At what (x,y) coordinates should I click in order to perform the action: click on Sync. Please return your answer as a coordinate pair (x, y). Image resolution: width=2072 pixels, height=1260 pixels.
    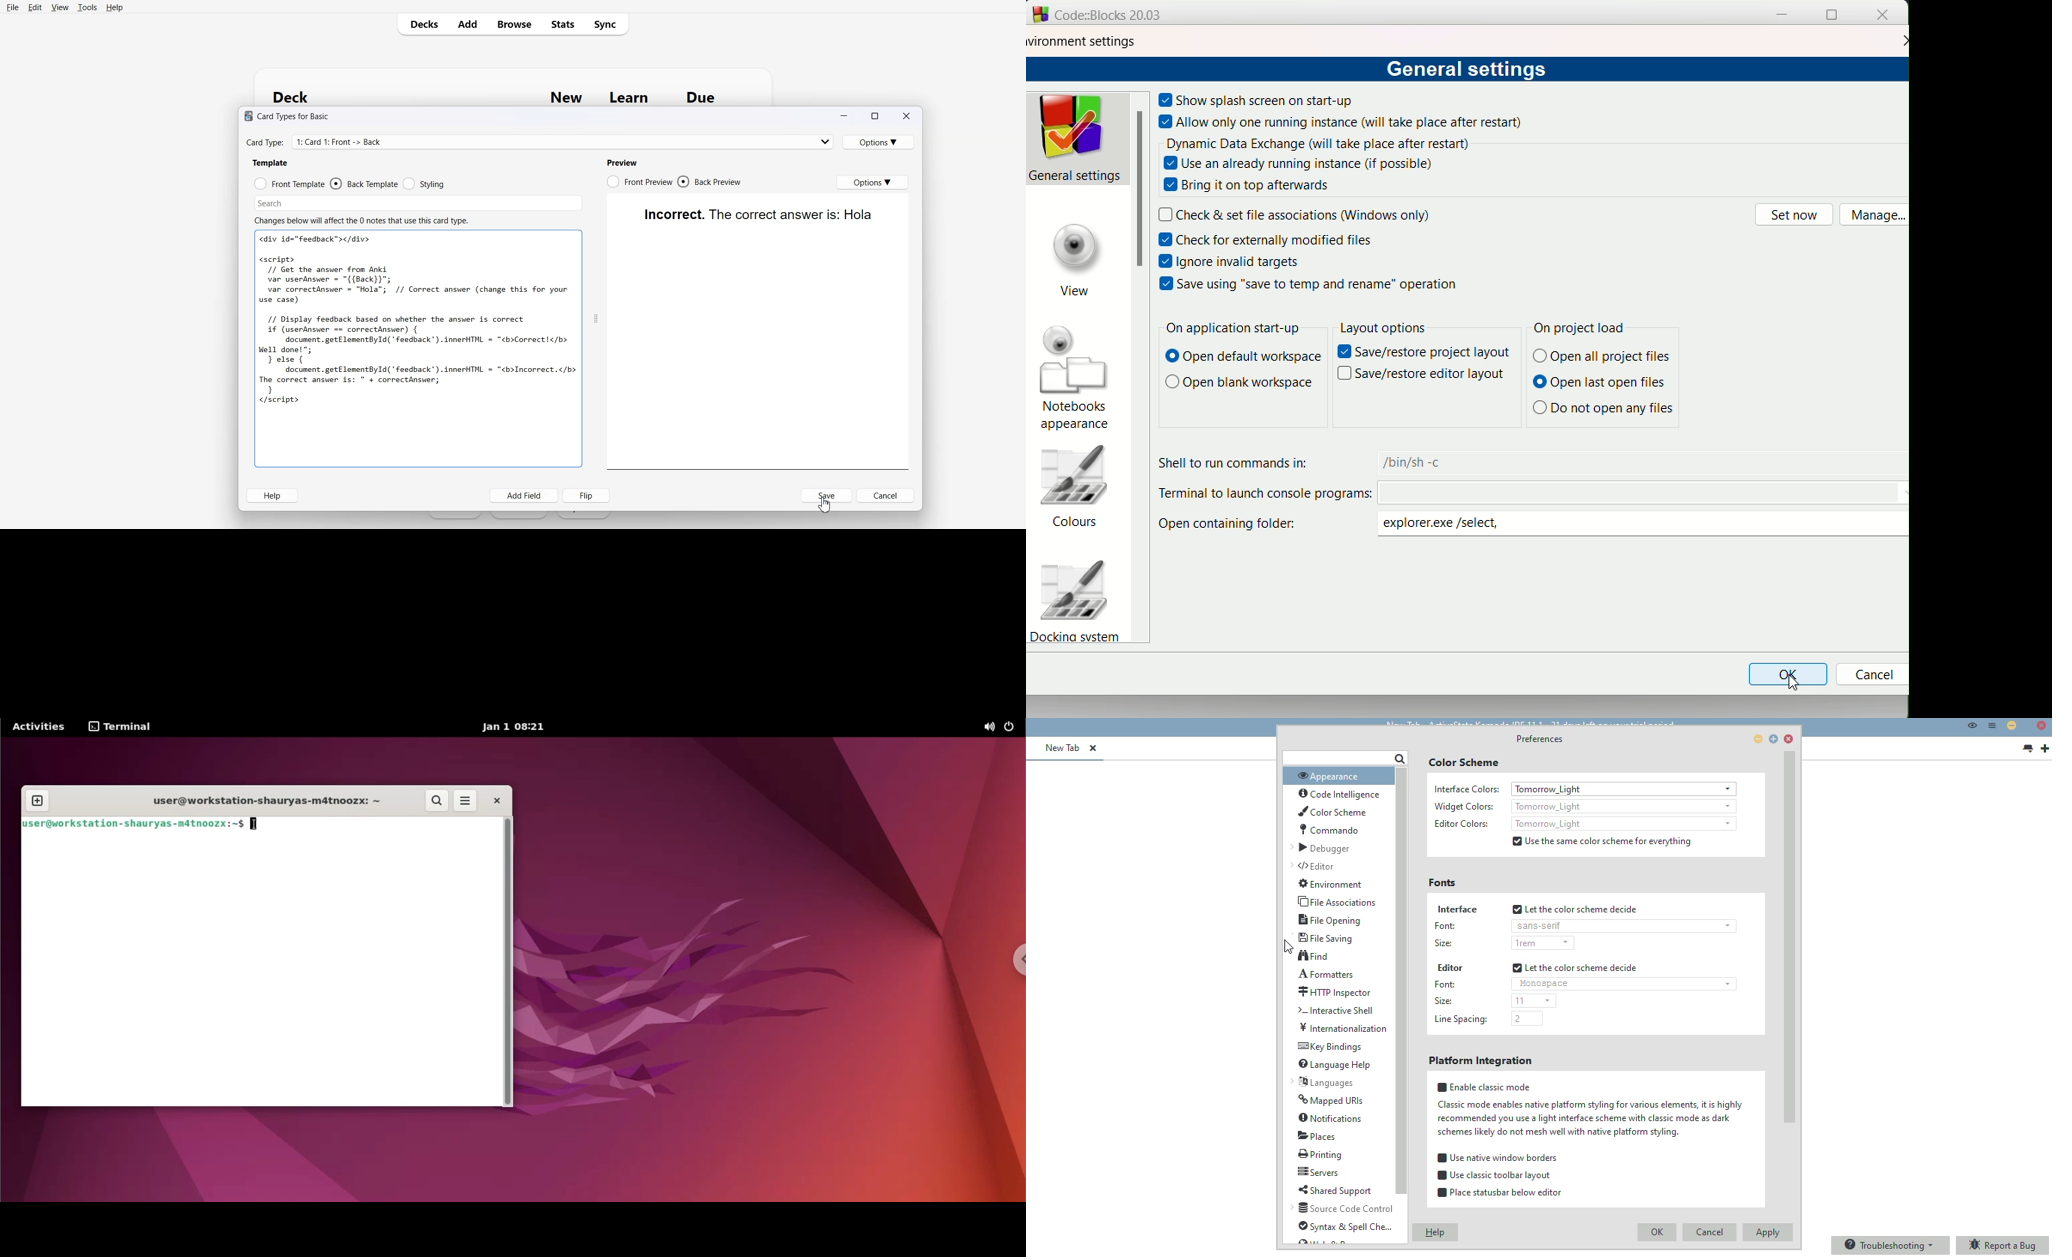
    Looking at the image, I should click on (607, 24).